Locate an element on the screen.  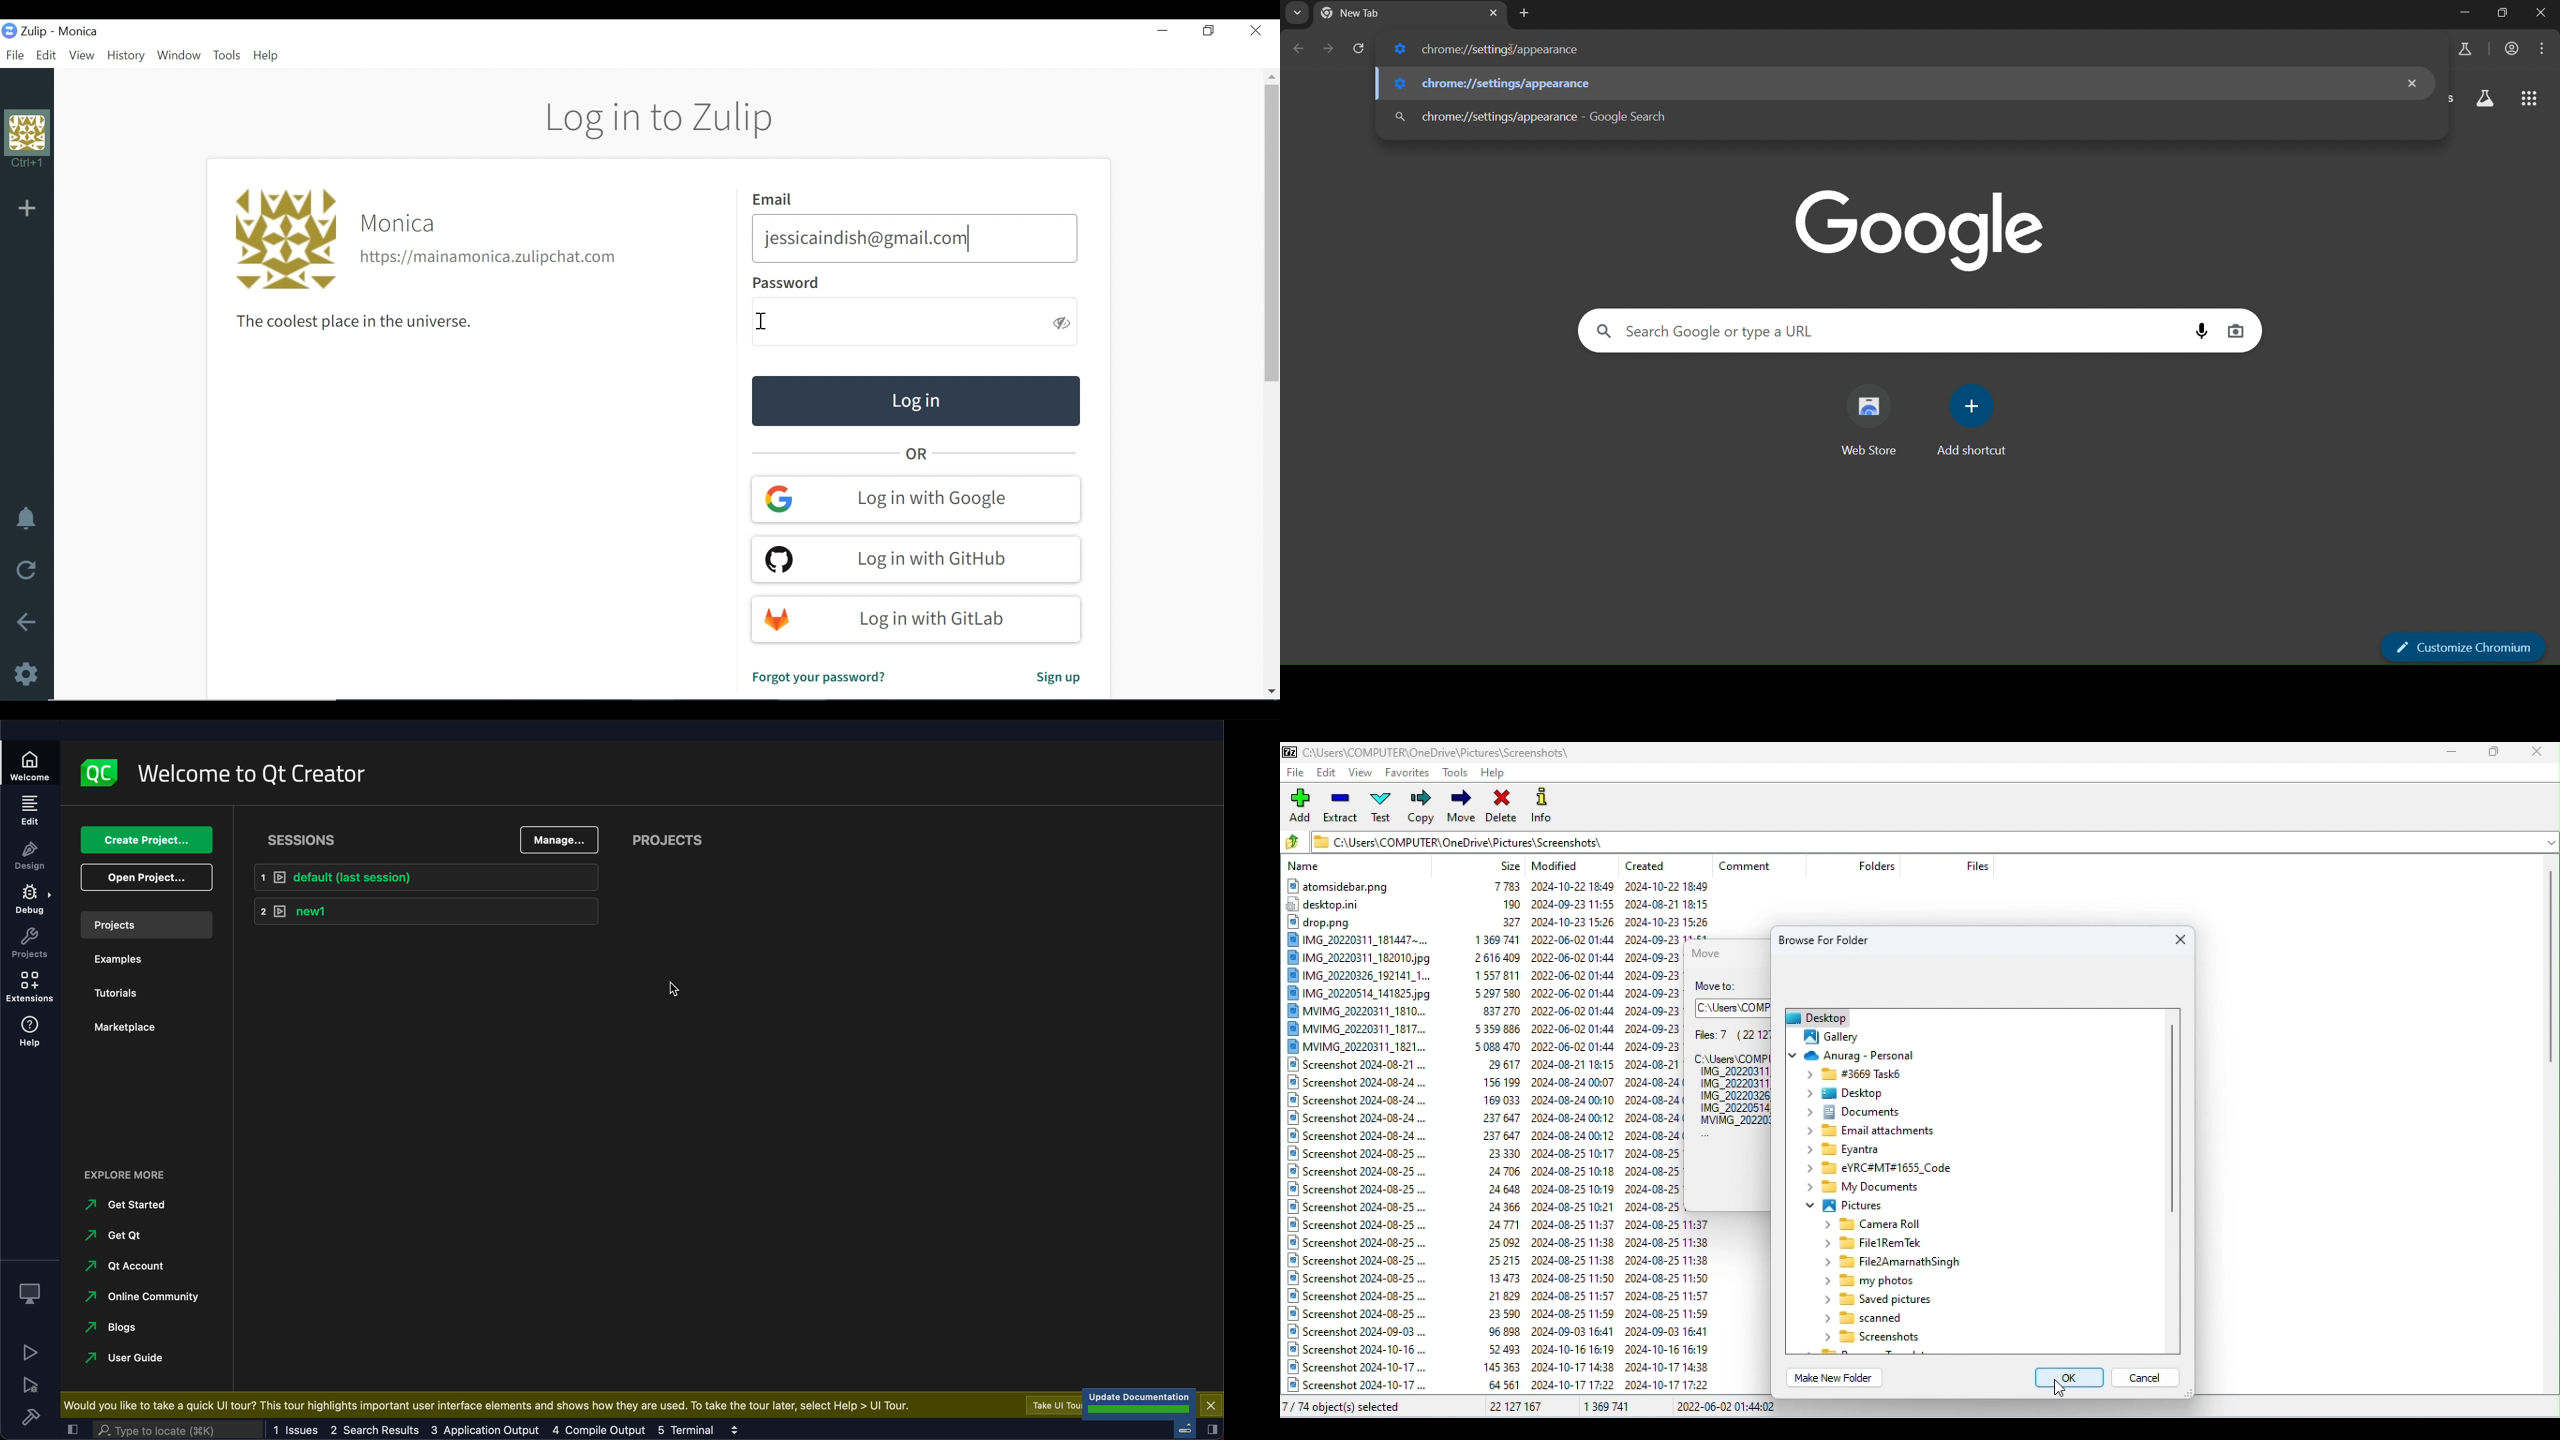
View is located at coordinates (81, 55).